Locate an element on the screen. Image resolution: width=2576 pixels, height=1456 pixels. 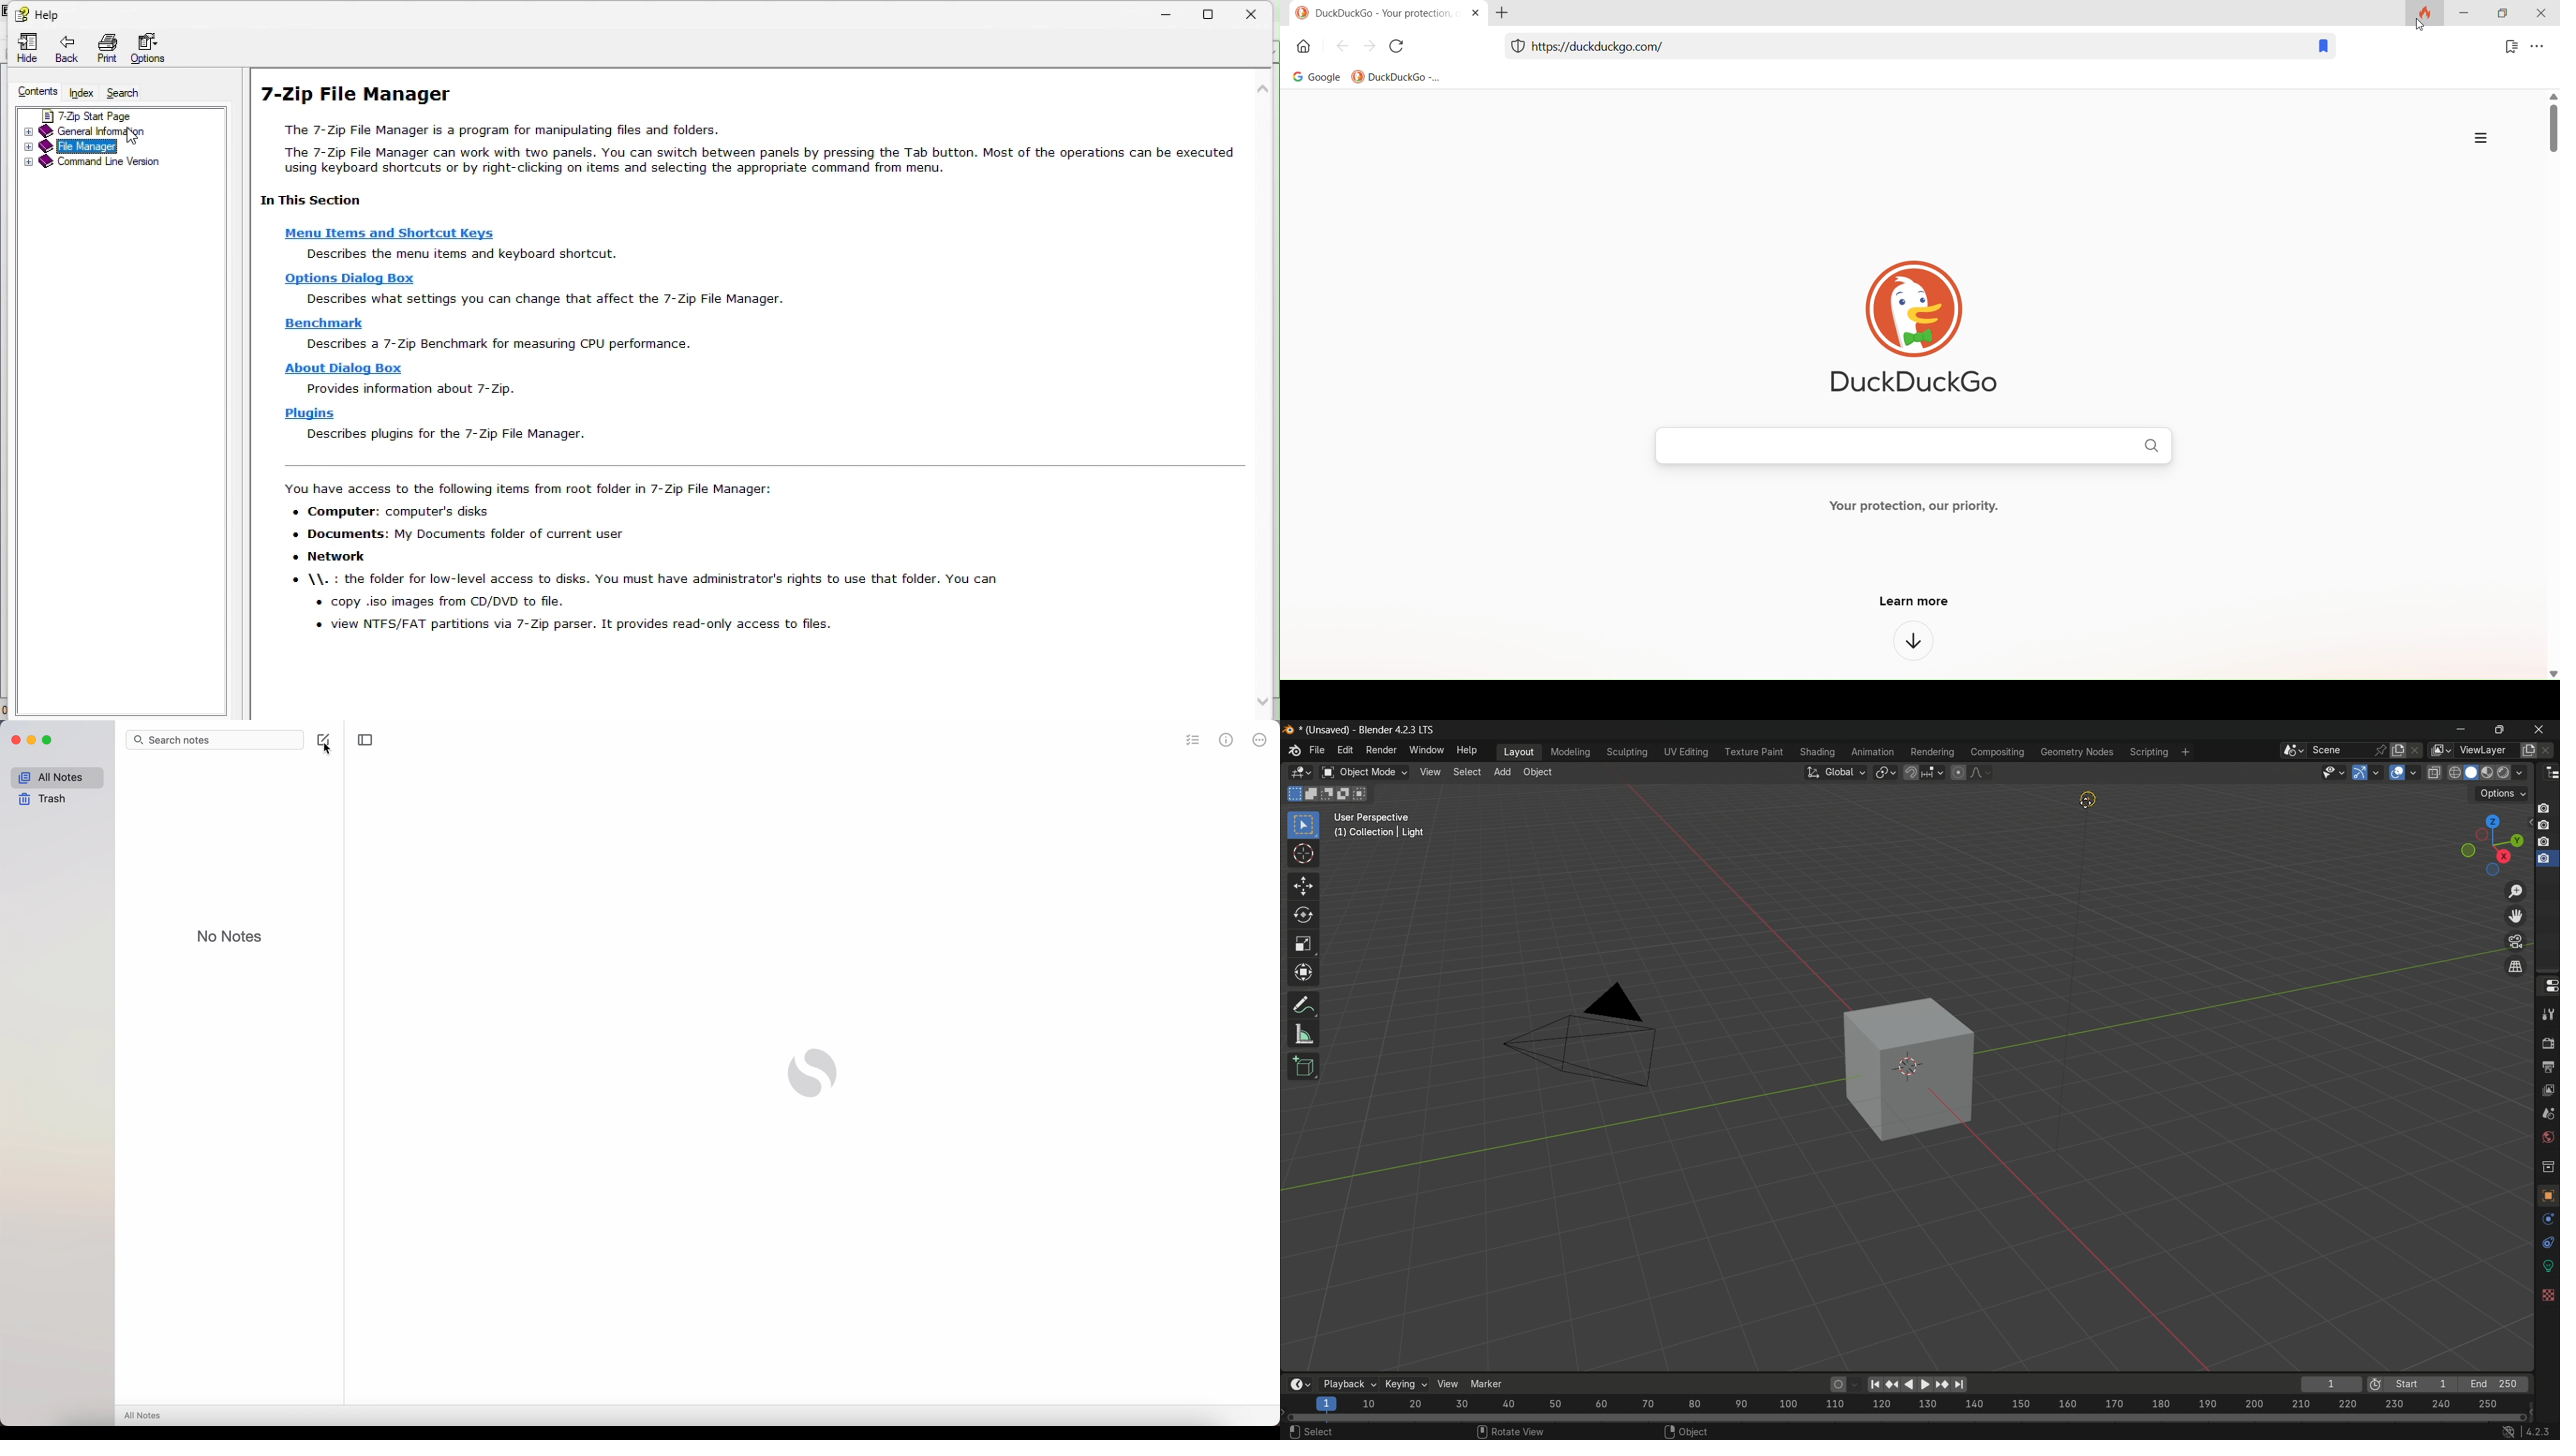
object mode is located at coordinates (1364, 773).